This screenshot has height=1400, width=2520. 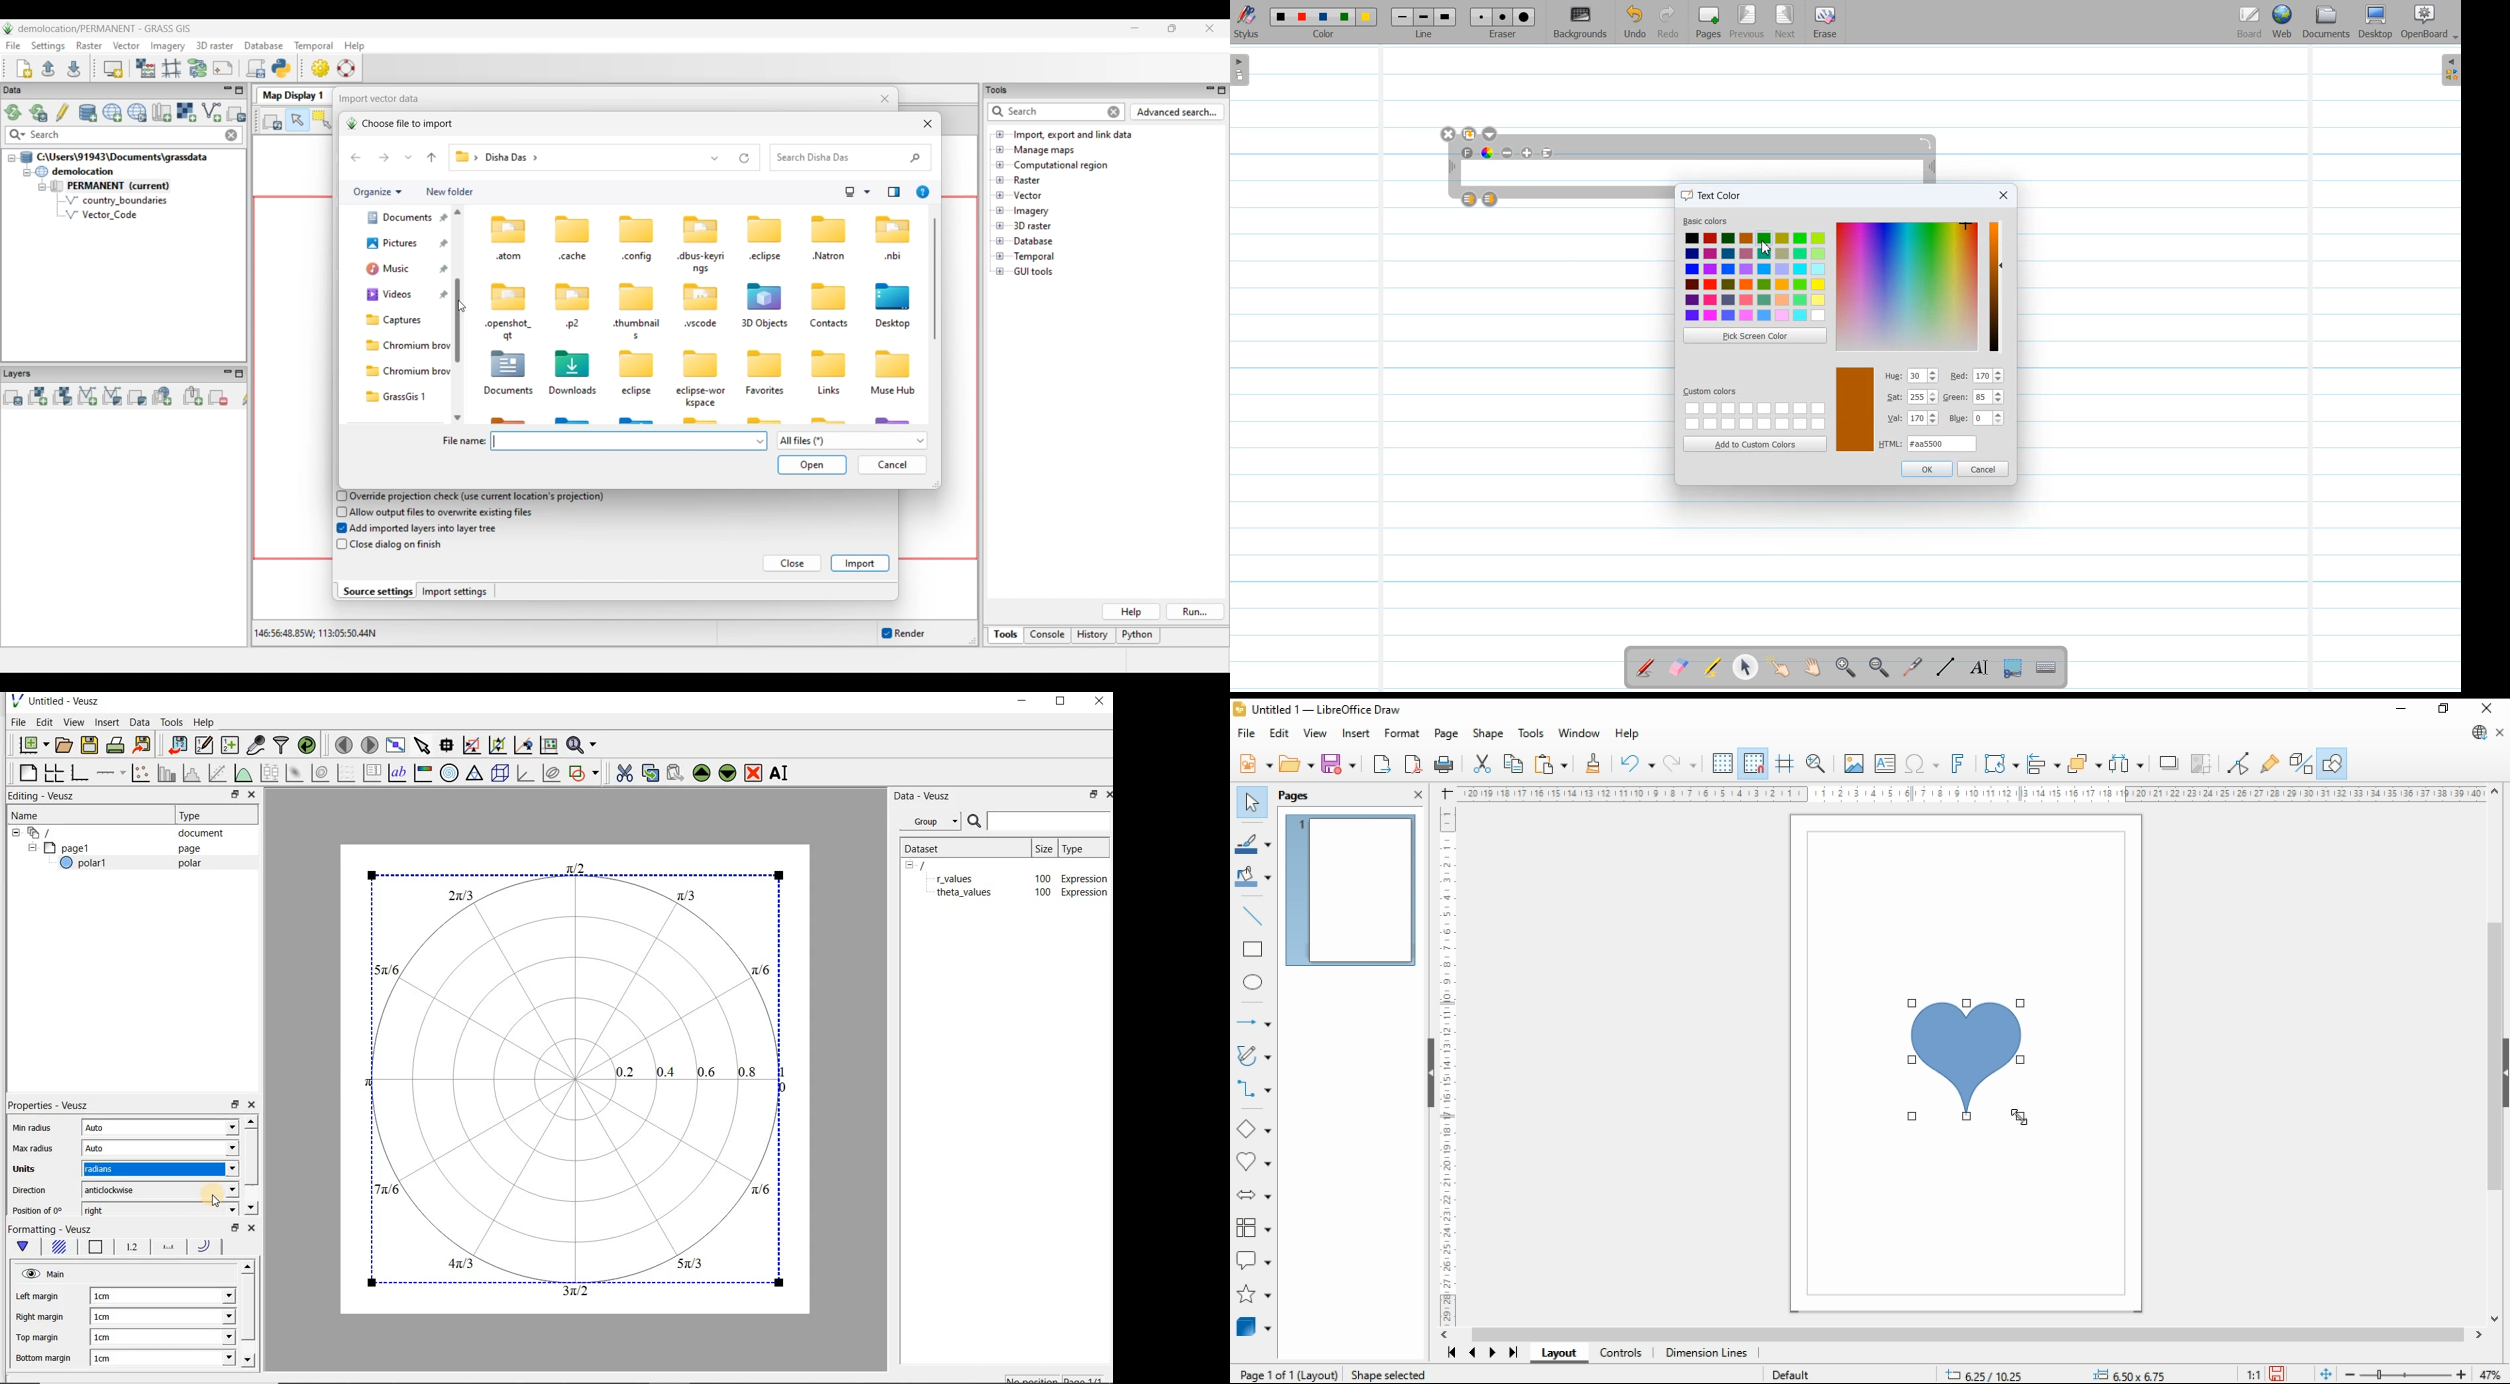 I want to click on open a document, so click(x=66, y=744).